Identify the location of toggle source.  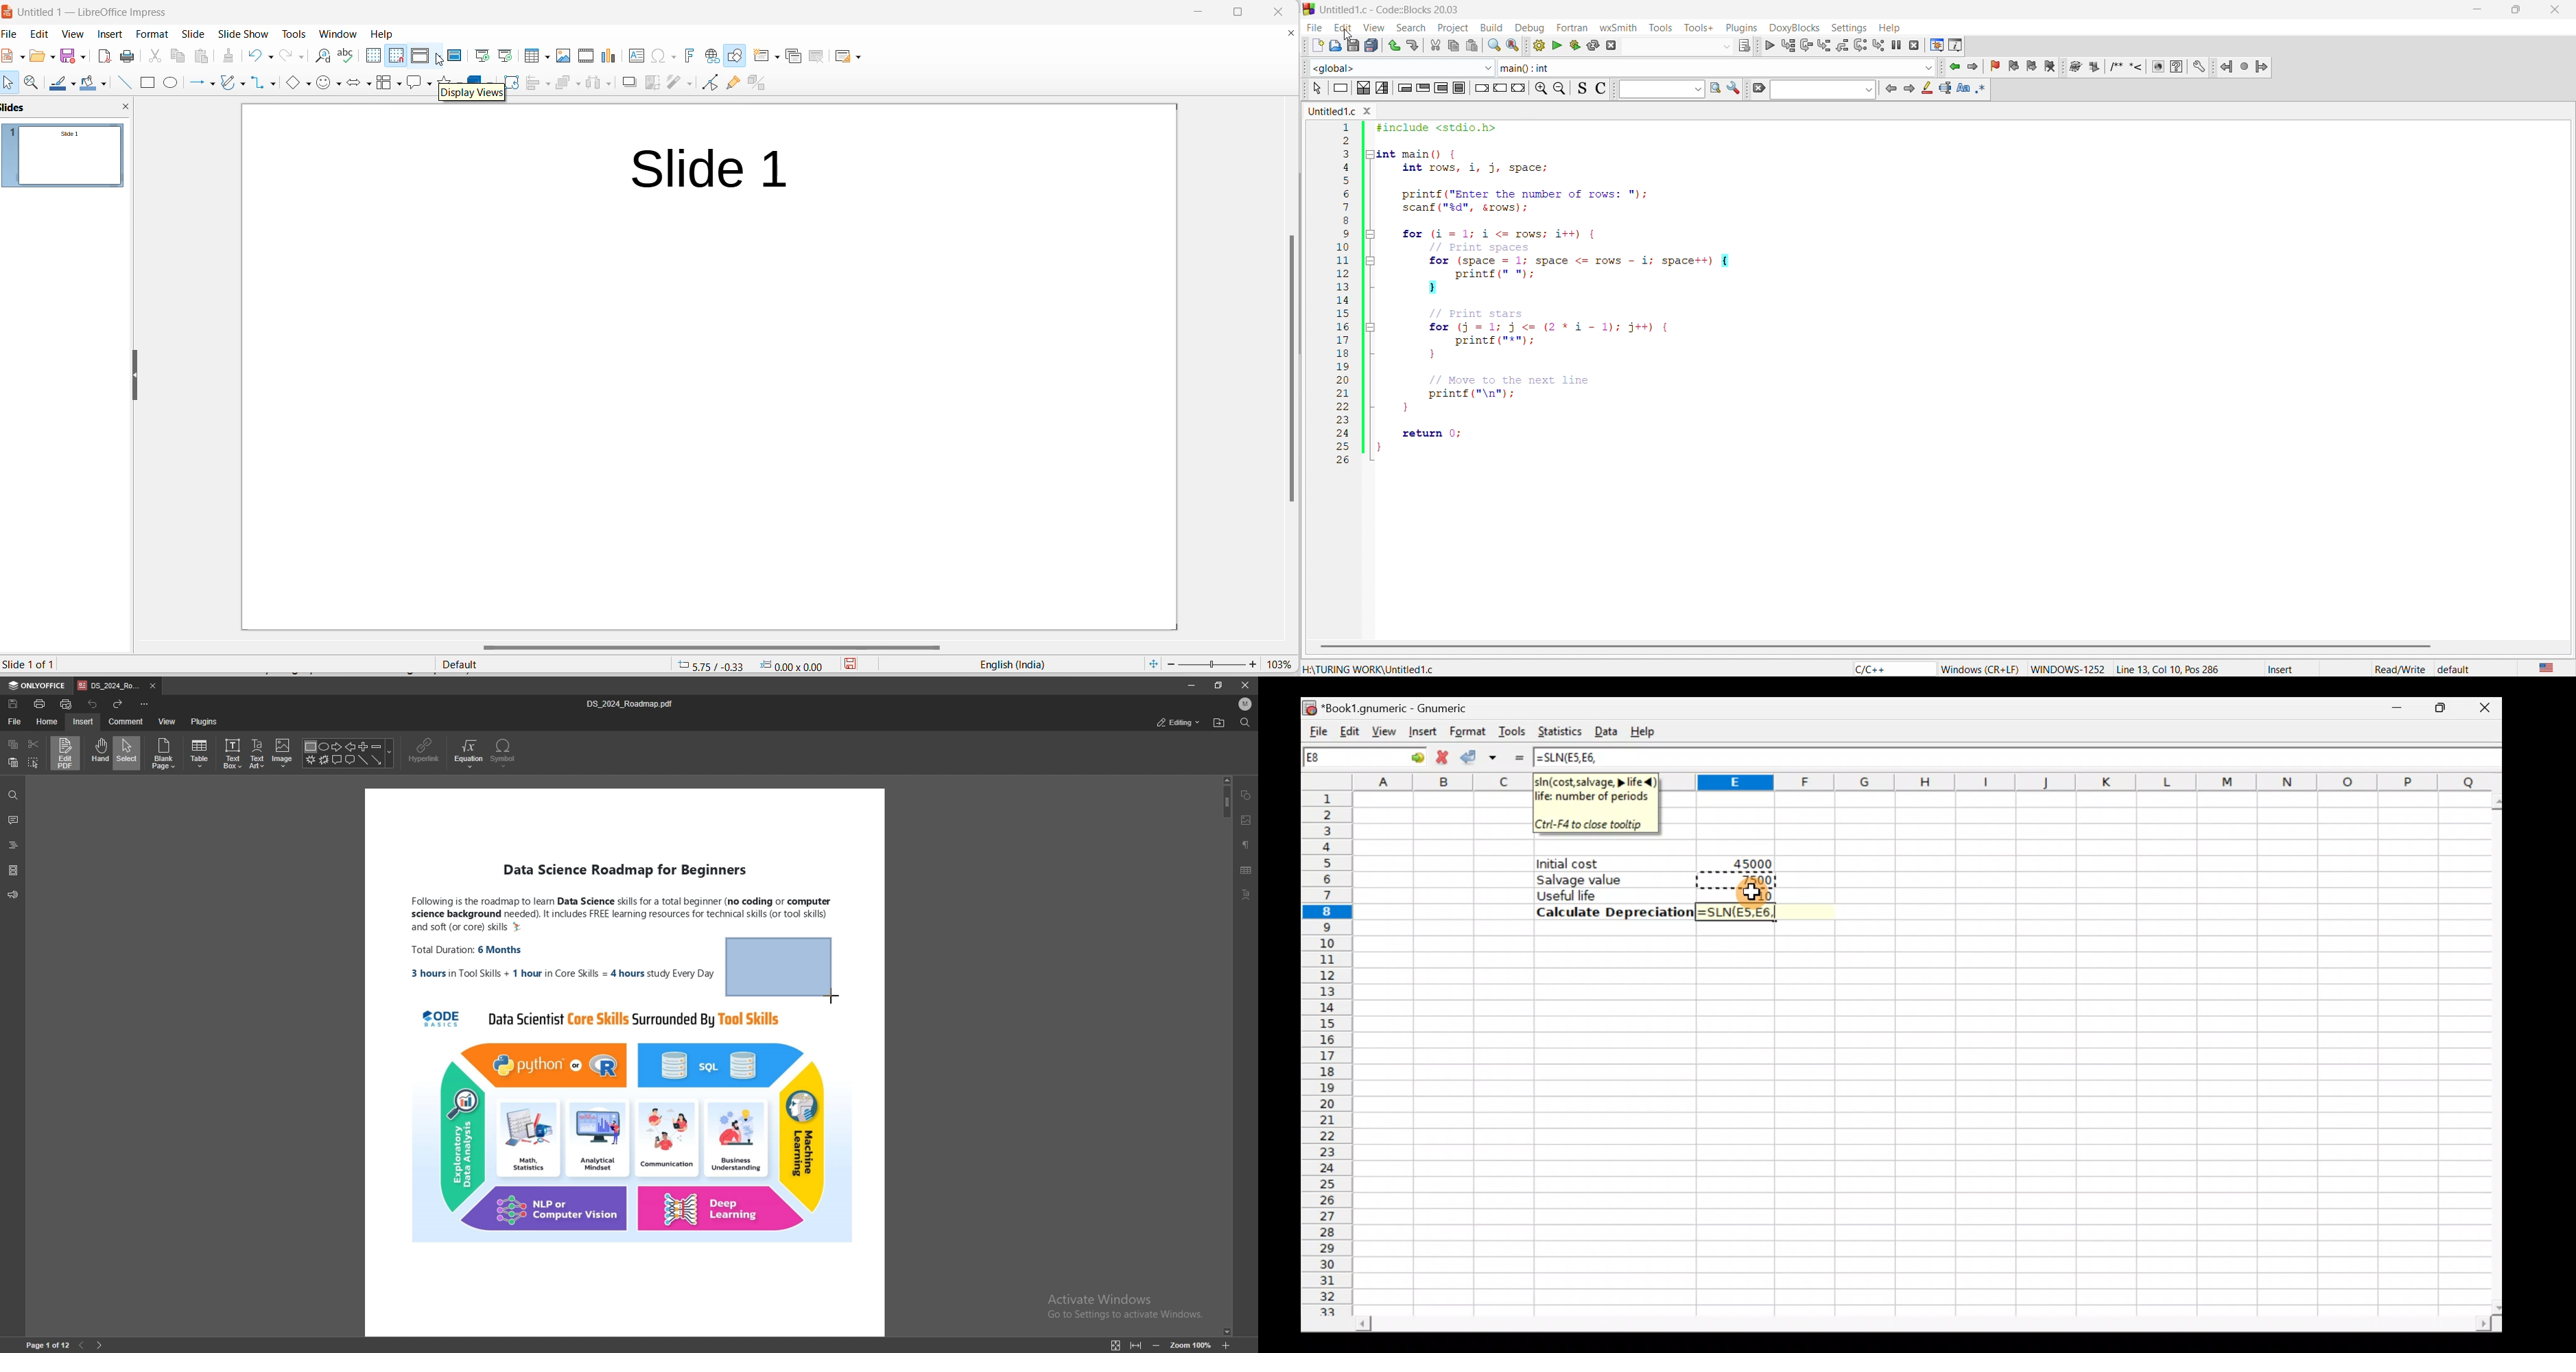
(1582, 89).